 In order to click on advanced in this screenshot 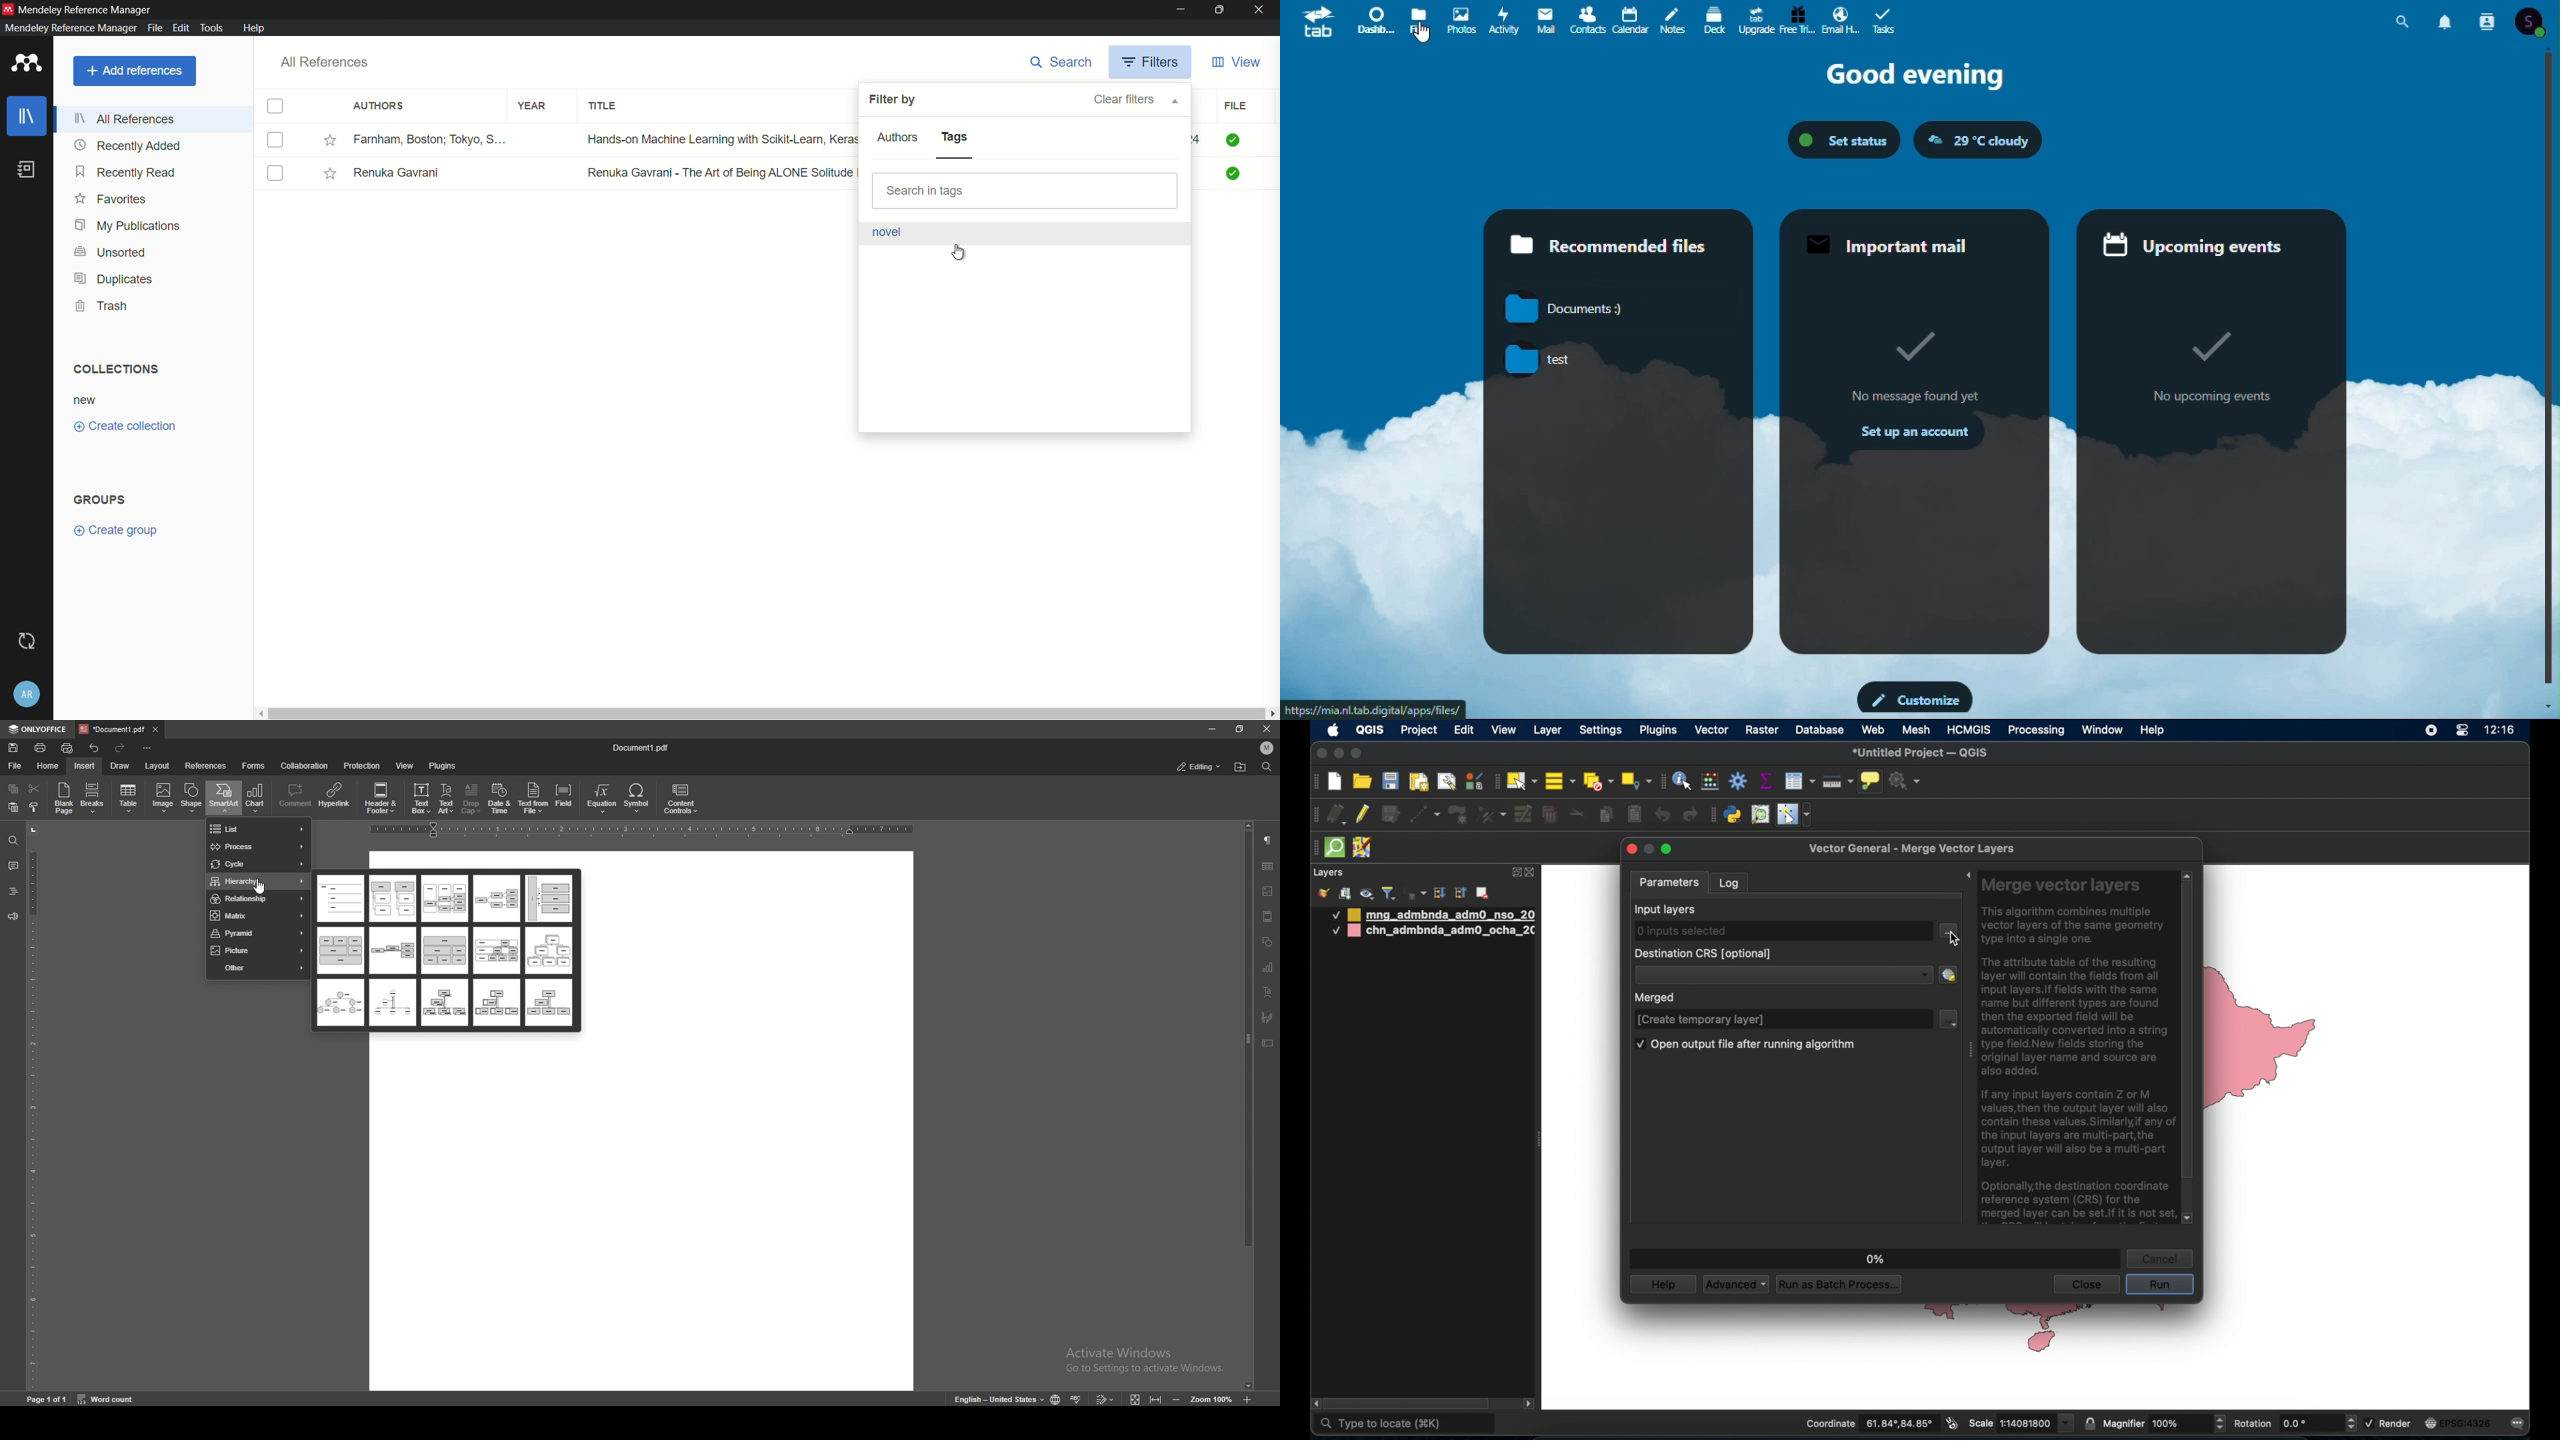, I will do `click(1735, 1285)`.